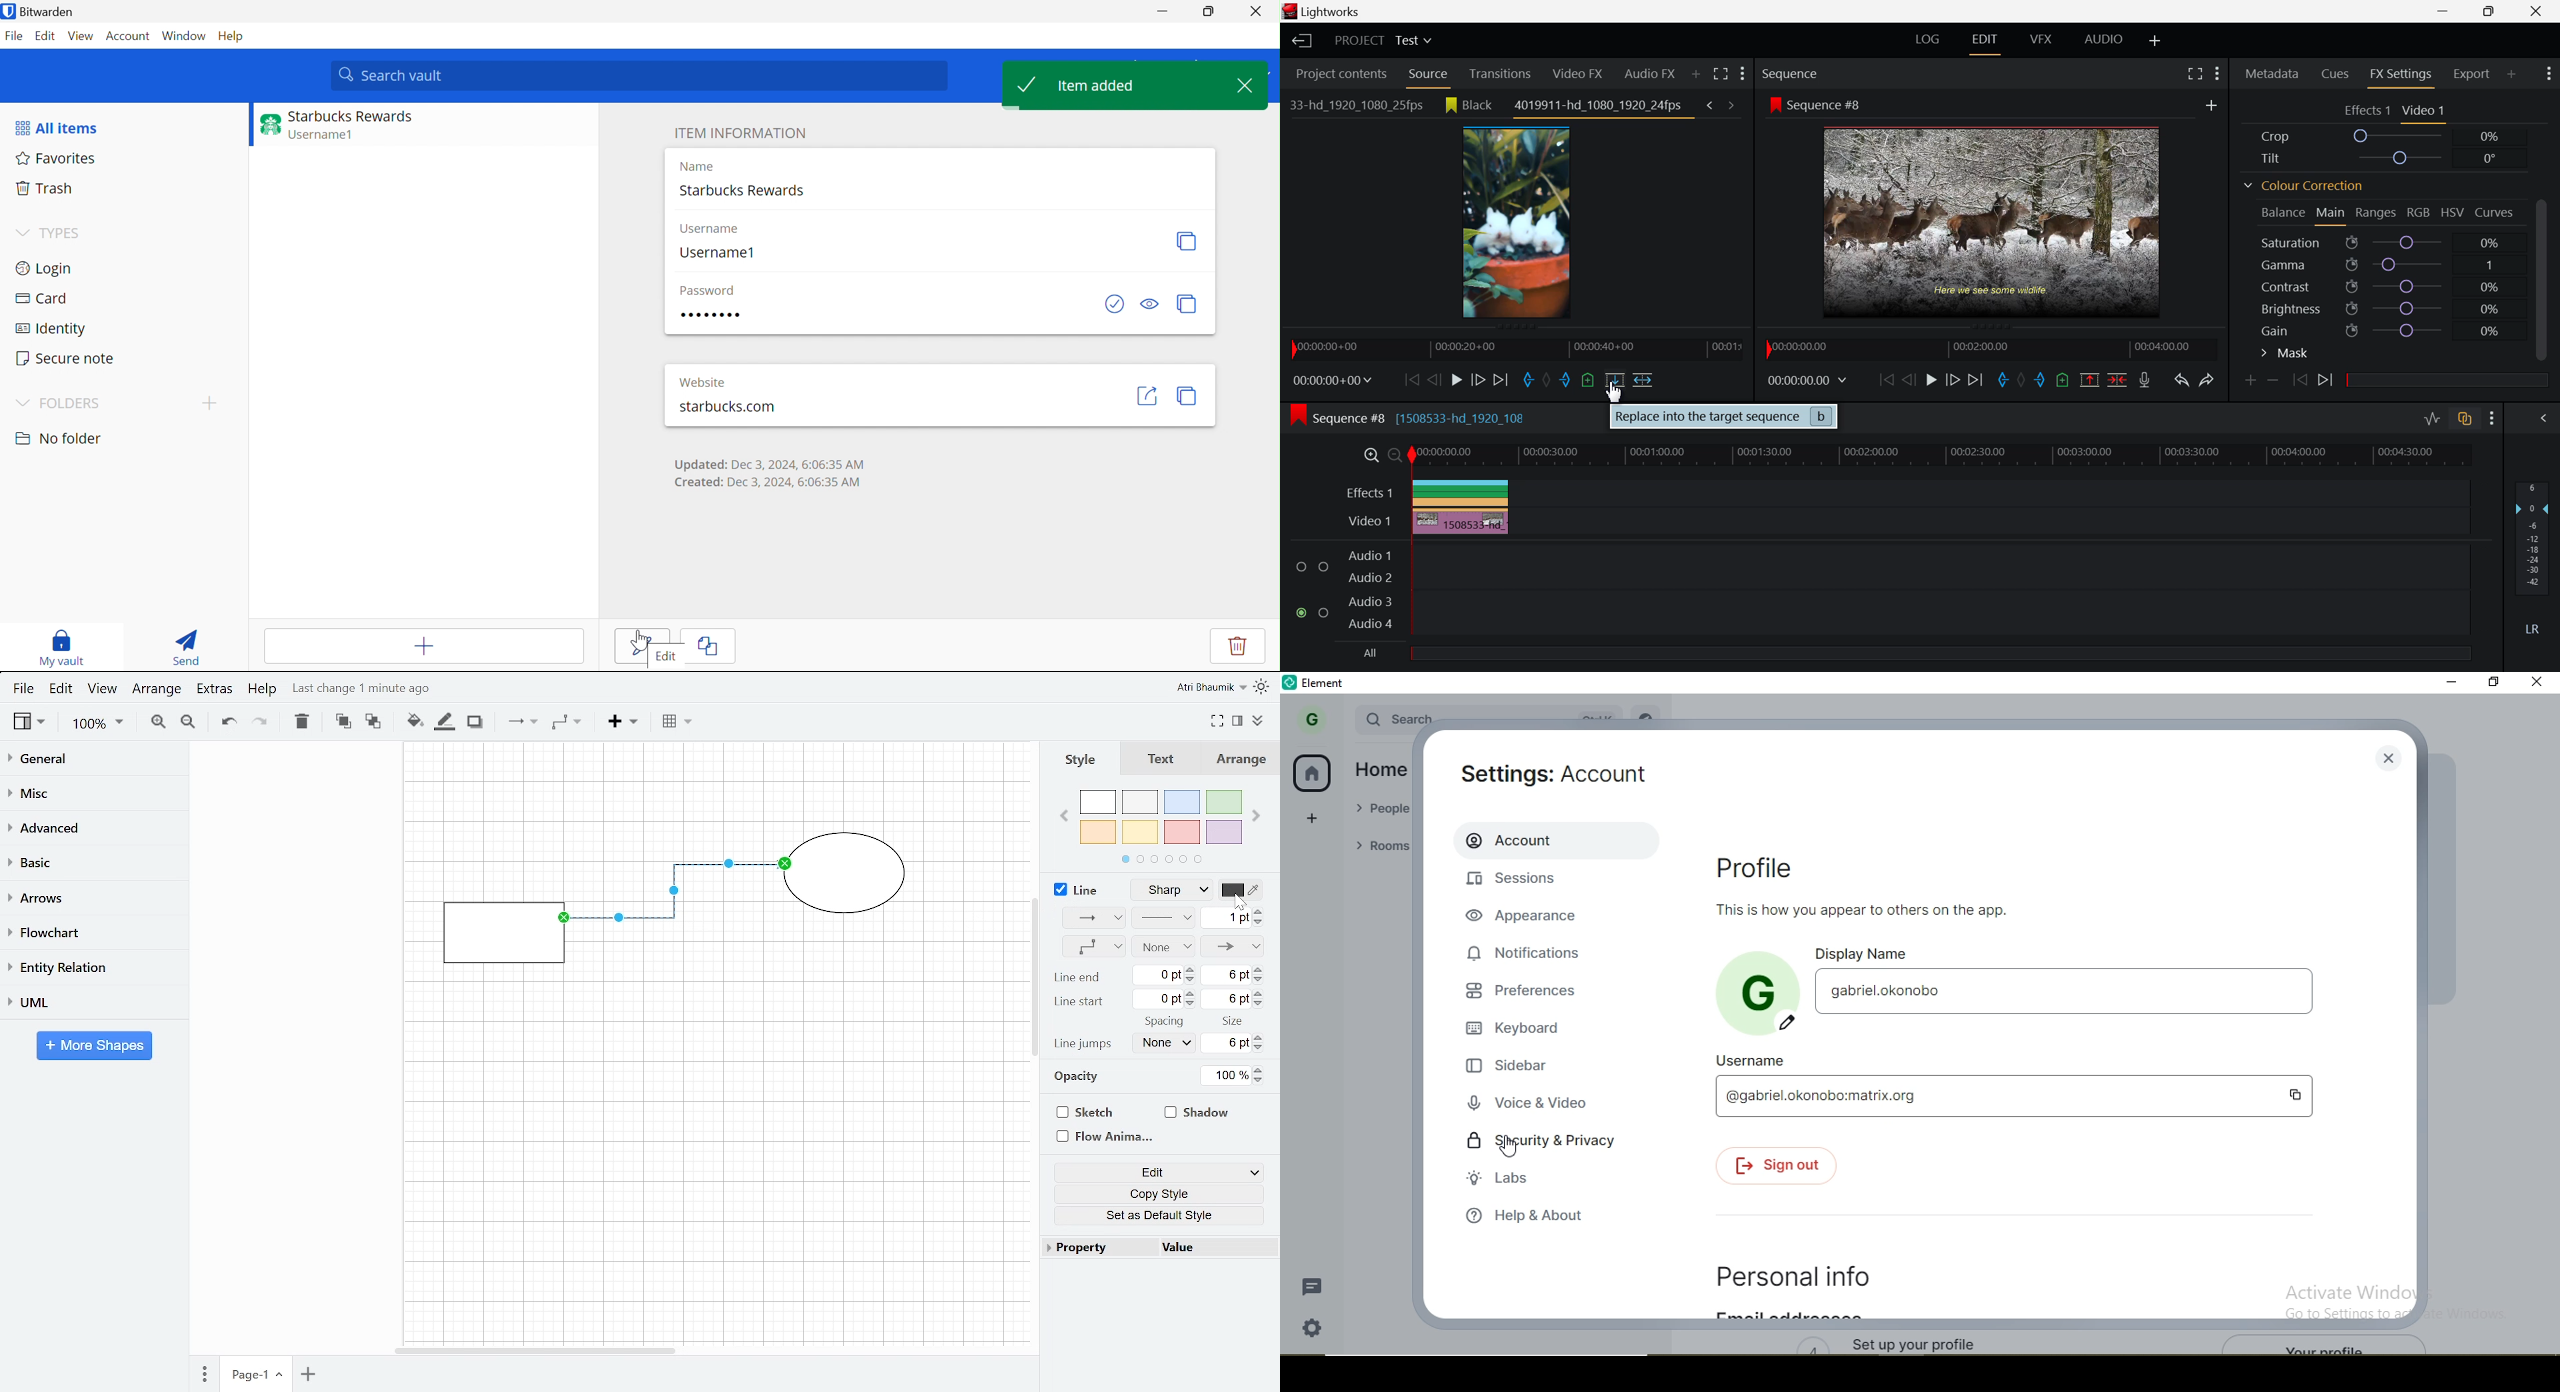 The width and height of the screenshot is (2576, 1400). Describe the element at coordinates (81, 38) in the screenshot. I see `View` at that location.